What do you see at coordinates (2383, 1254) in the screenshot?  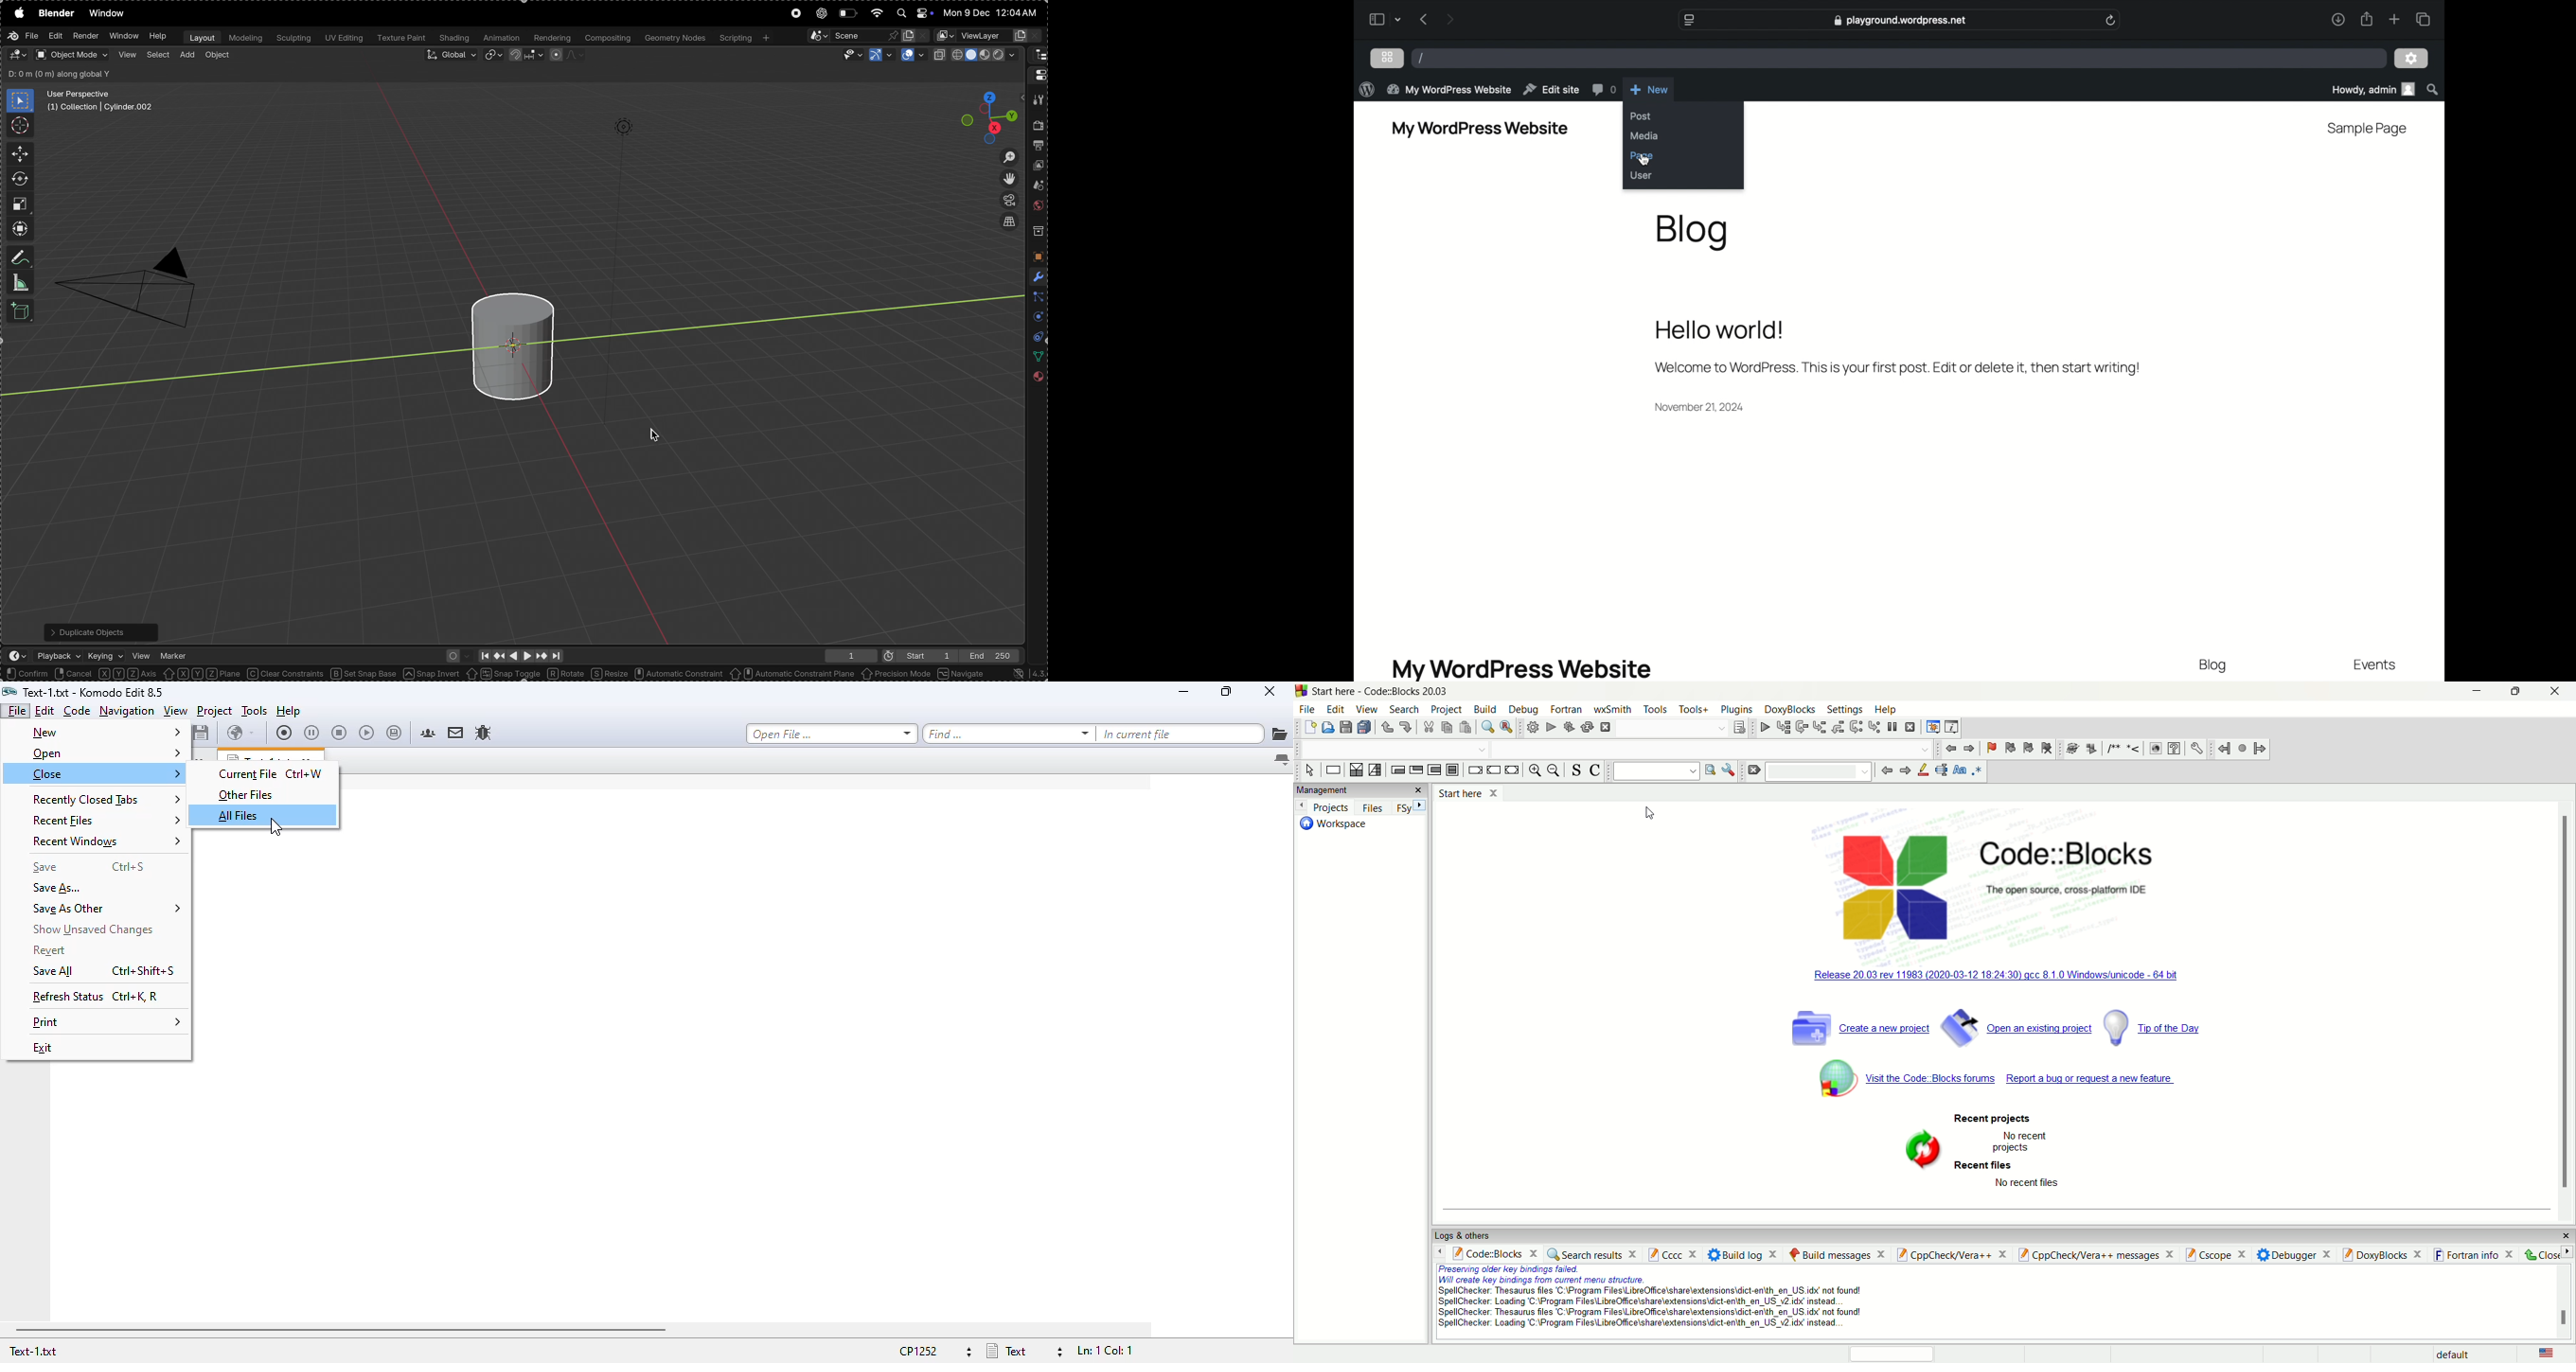 I see `doxyblocks` at bounding box center [2383, 1254].